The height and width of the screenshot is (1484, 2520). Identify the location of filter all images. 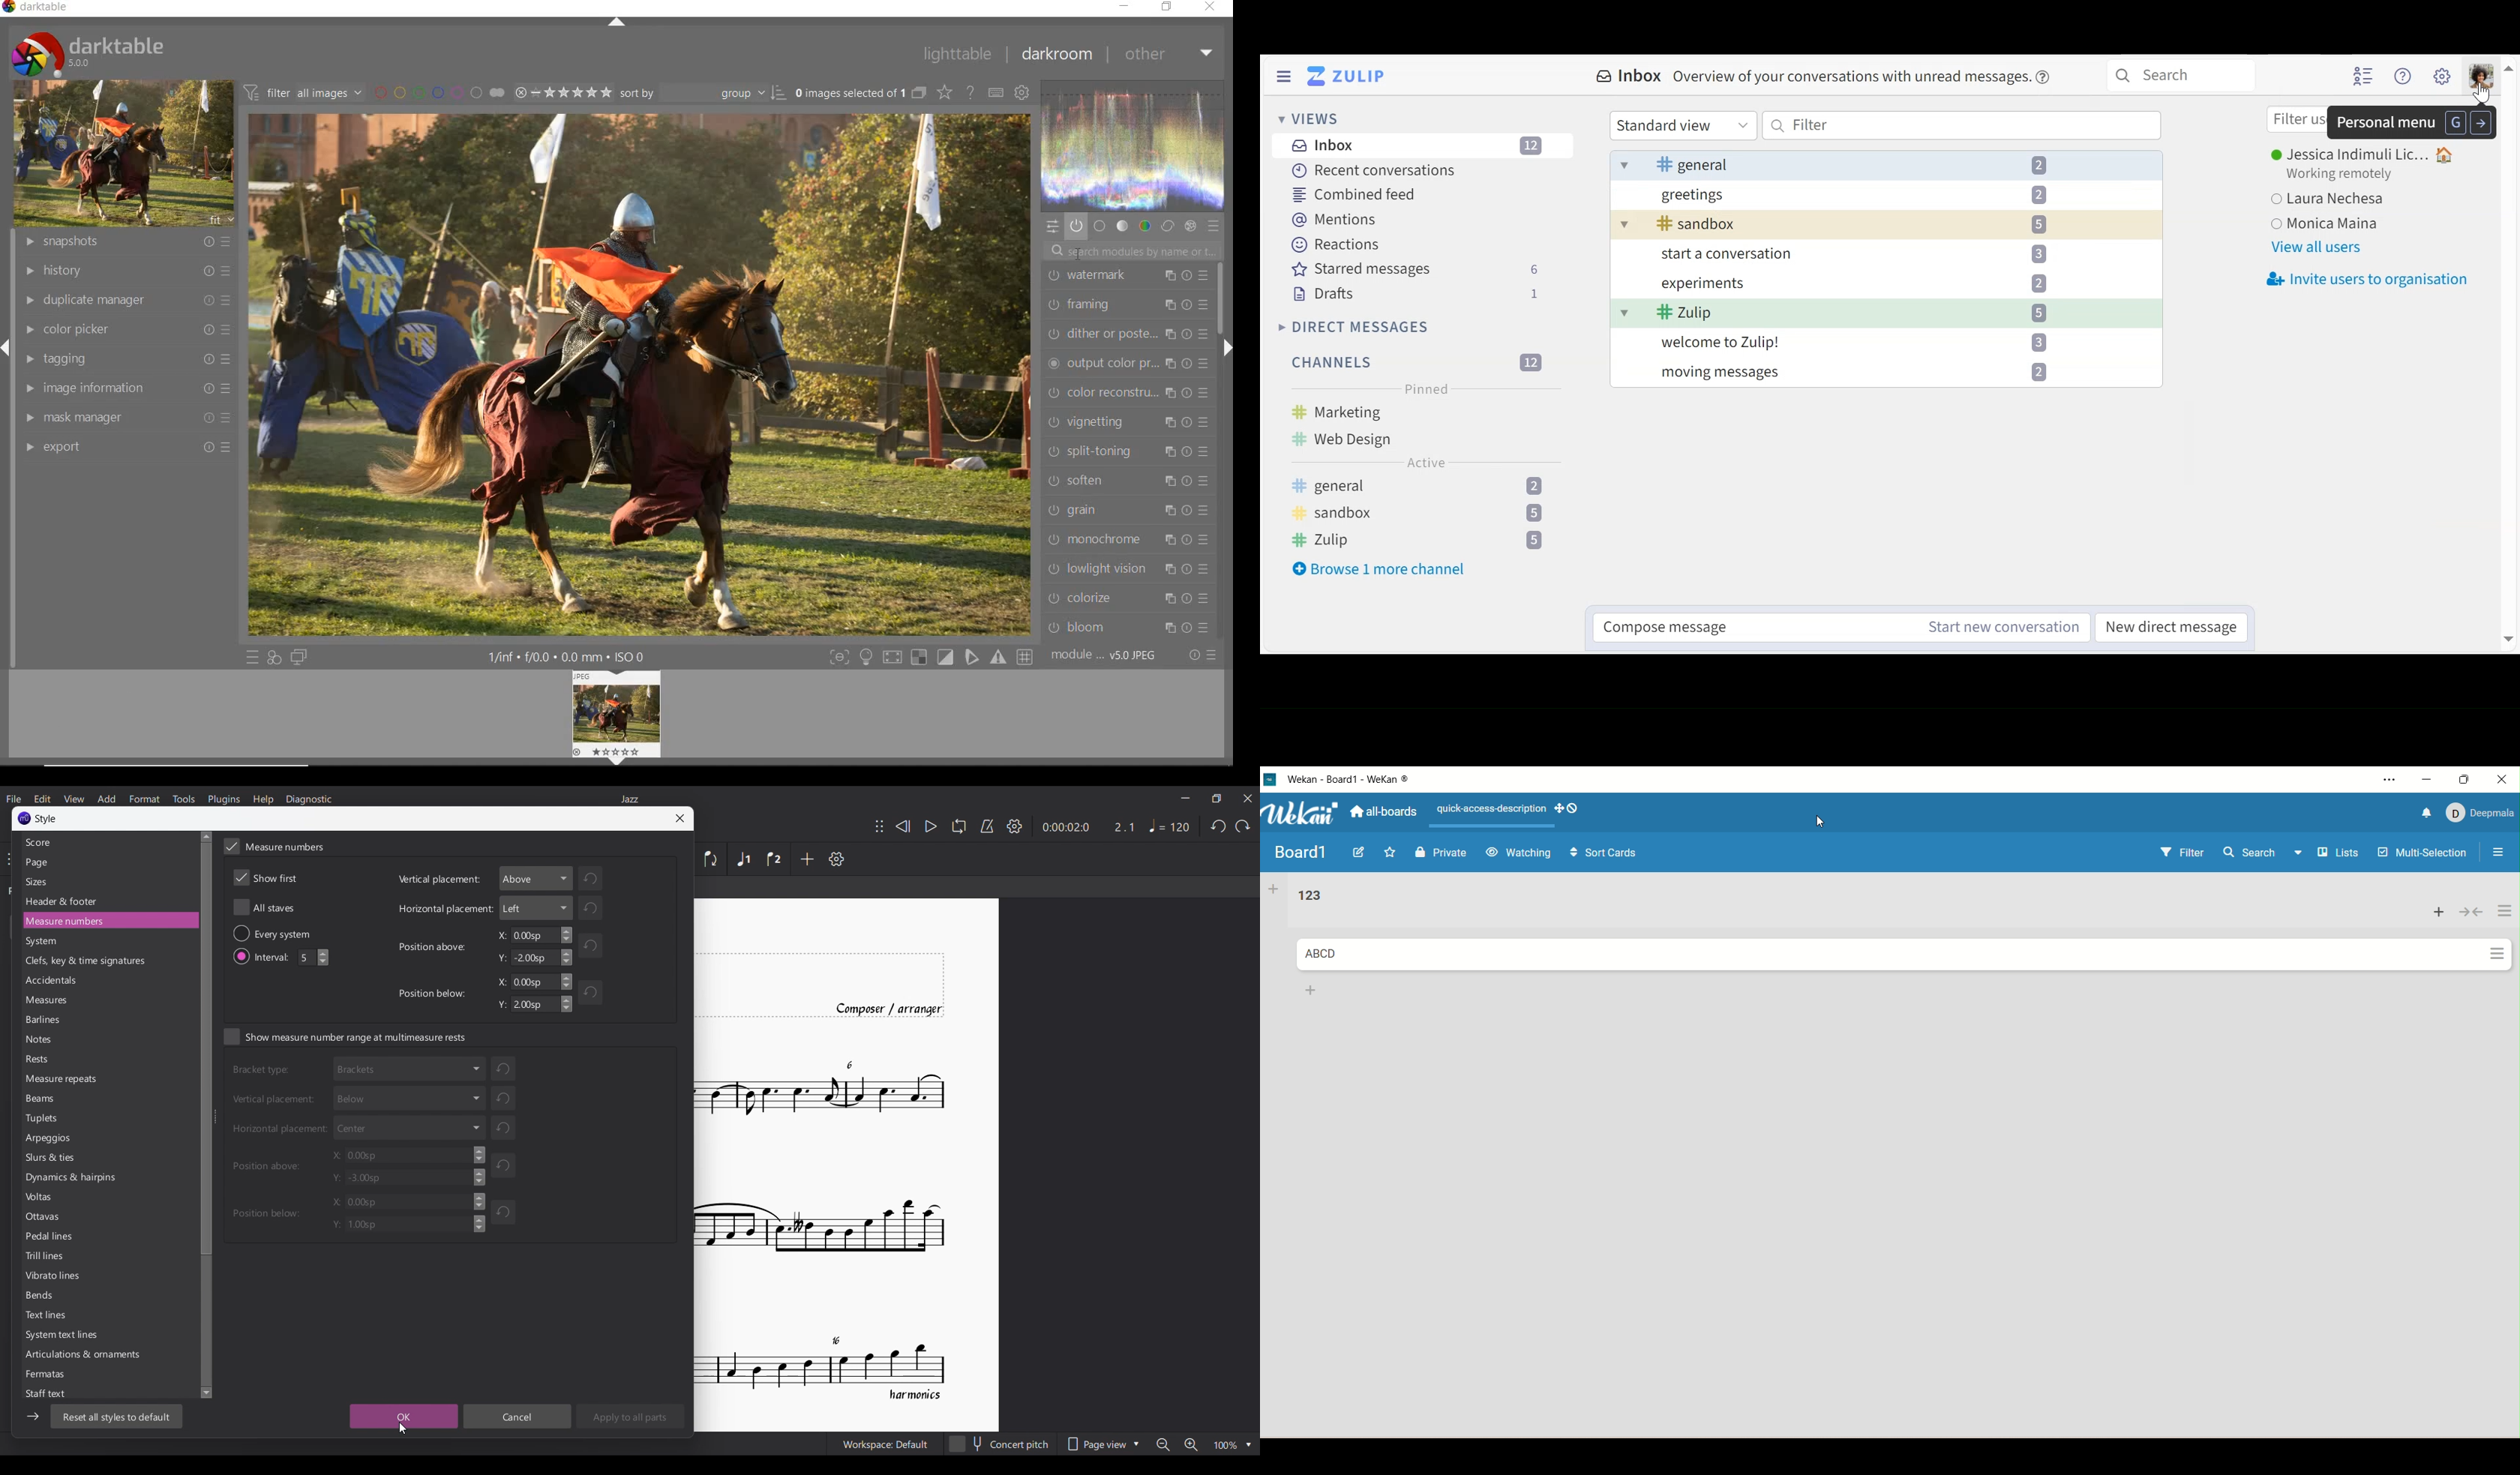
(302, 92).